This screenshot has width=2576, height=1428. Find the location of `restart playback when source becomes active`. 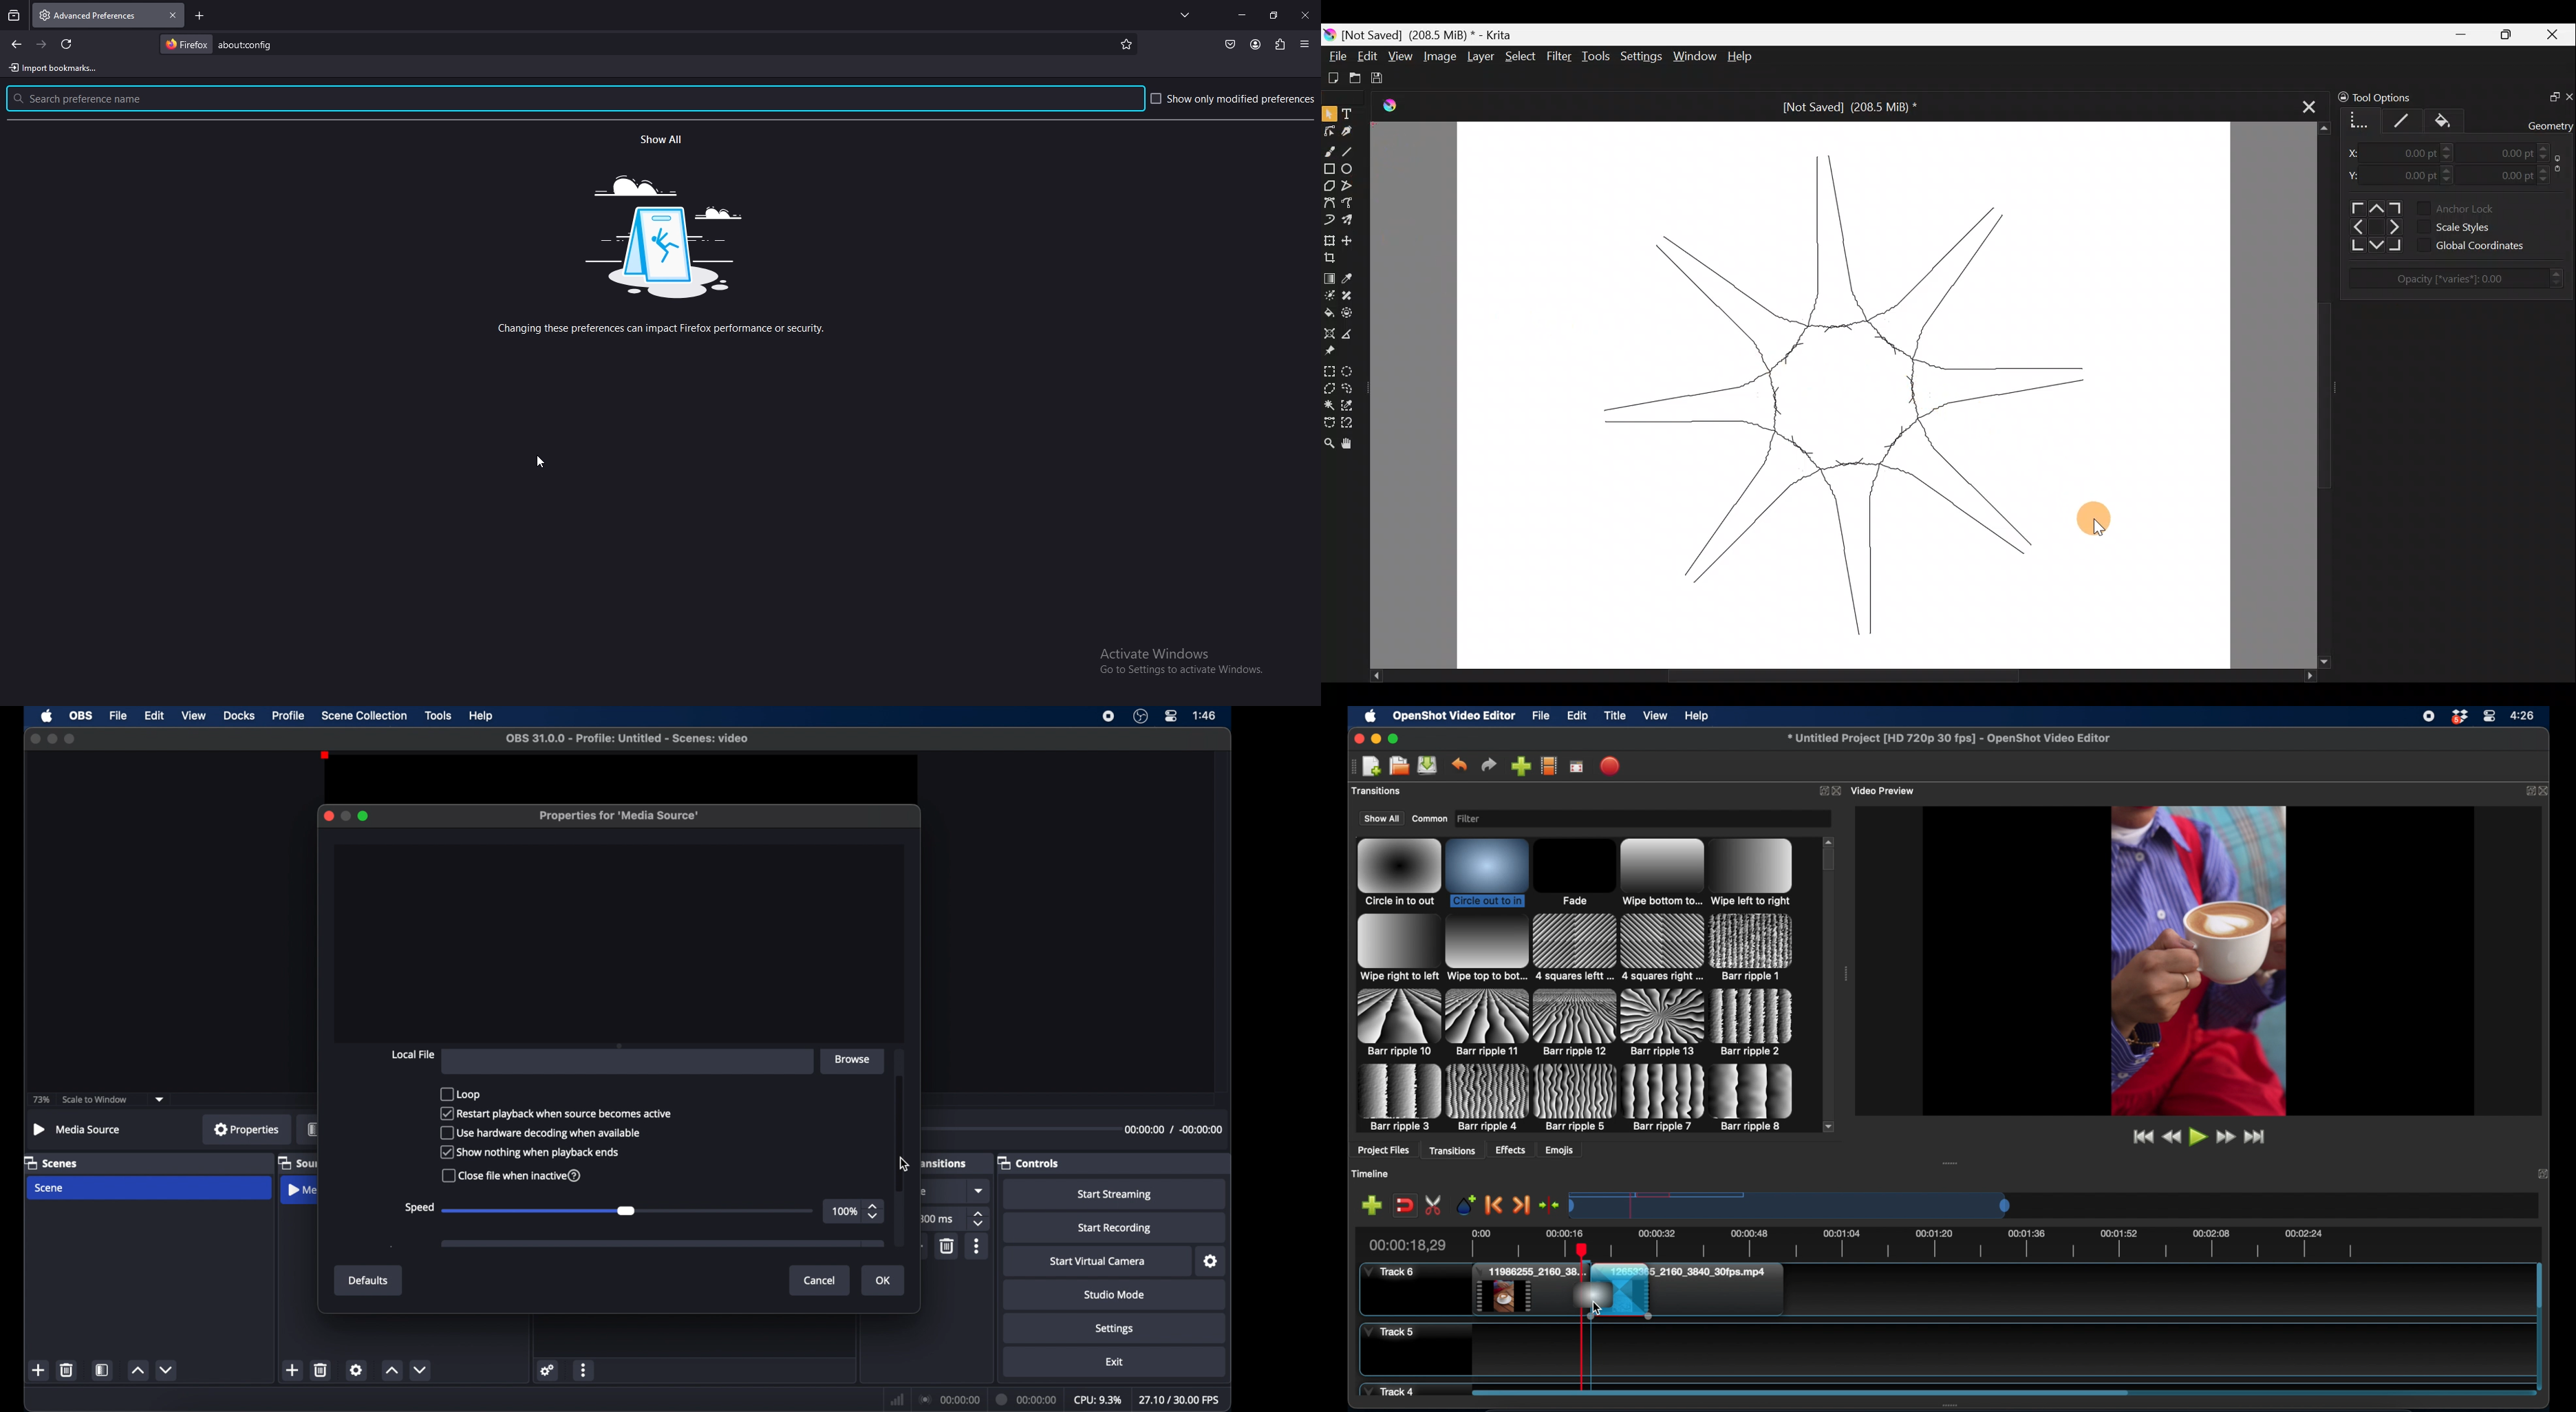

restart playback when source becomes active is located at coordinates (556, 1114).